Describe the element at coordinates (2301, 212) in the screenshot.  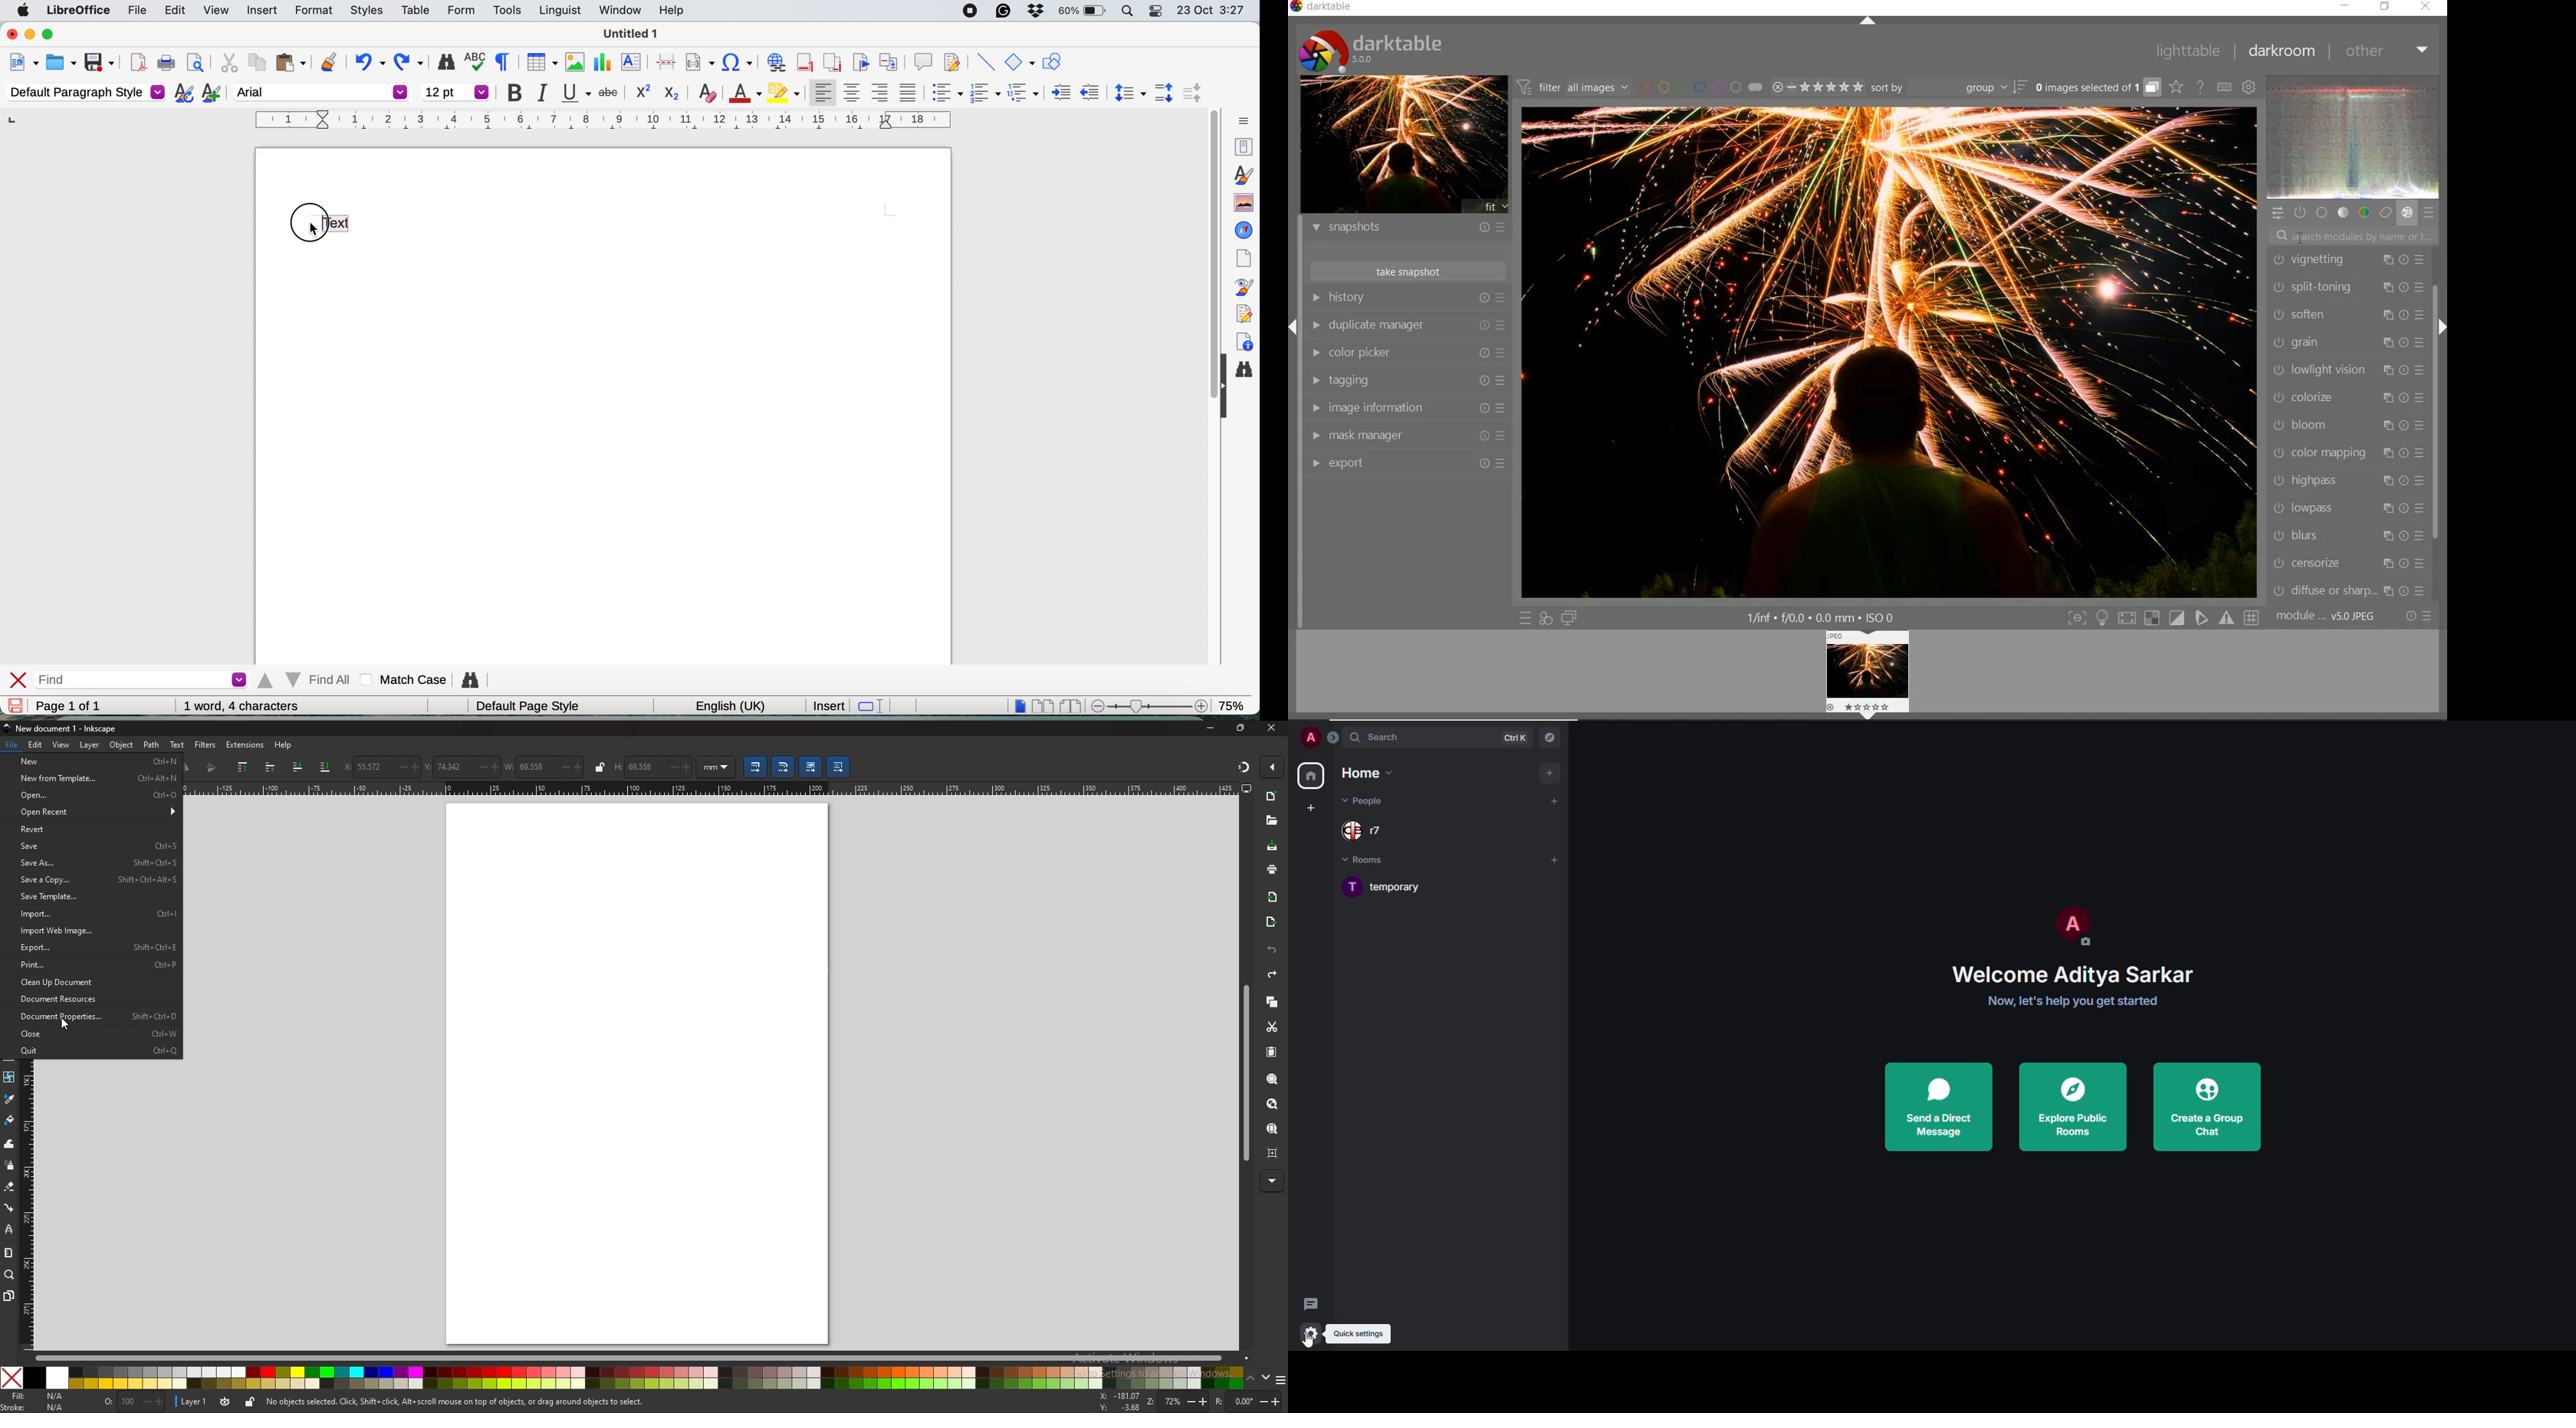
I see `show only active modules` at that location.